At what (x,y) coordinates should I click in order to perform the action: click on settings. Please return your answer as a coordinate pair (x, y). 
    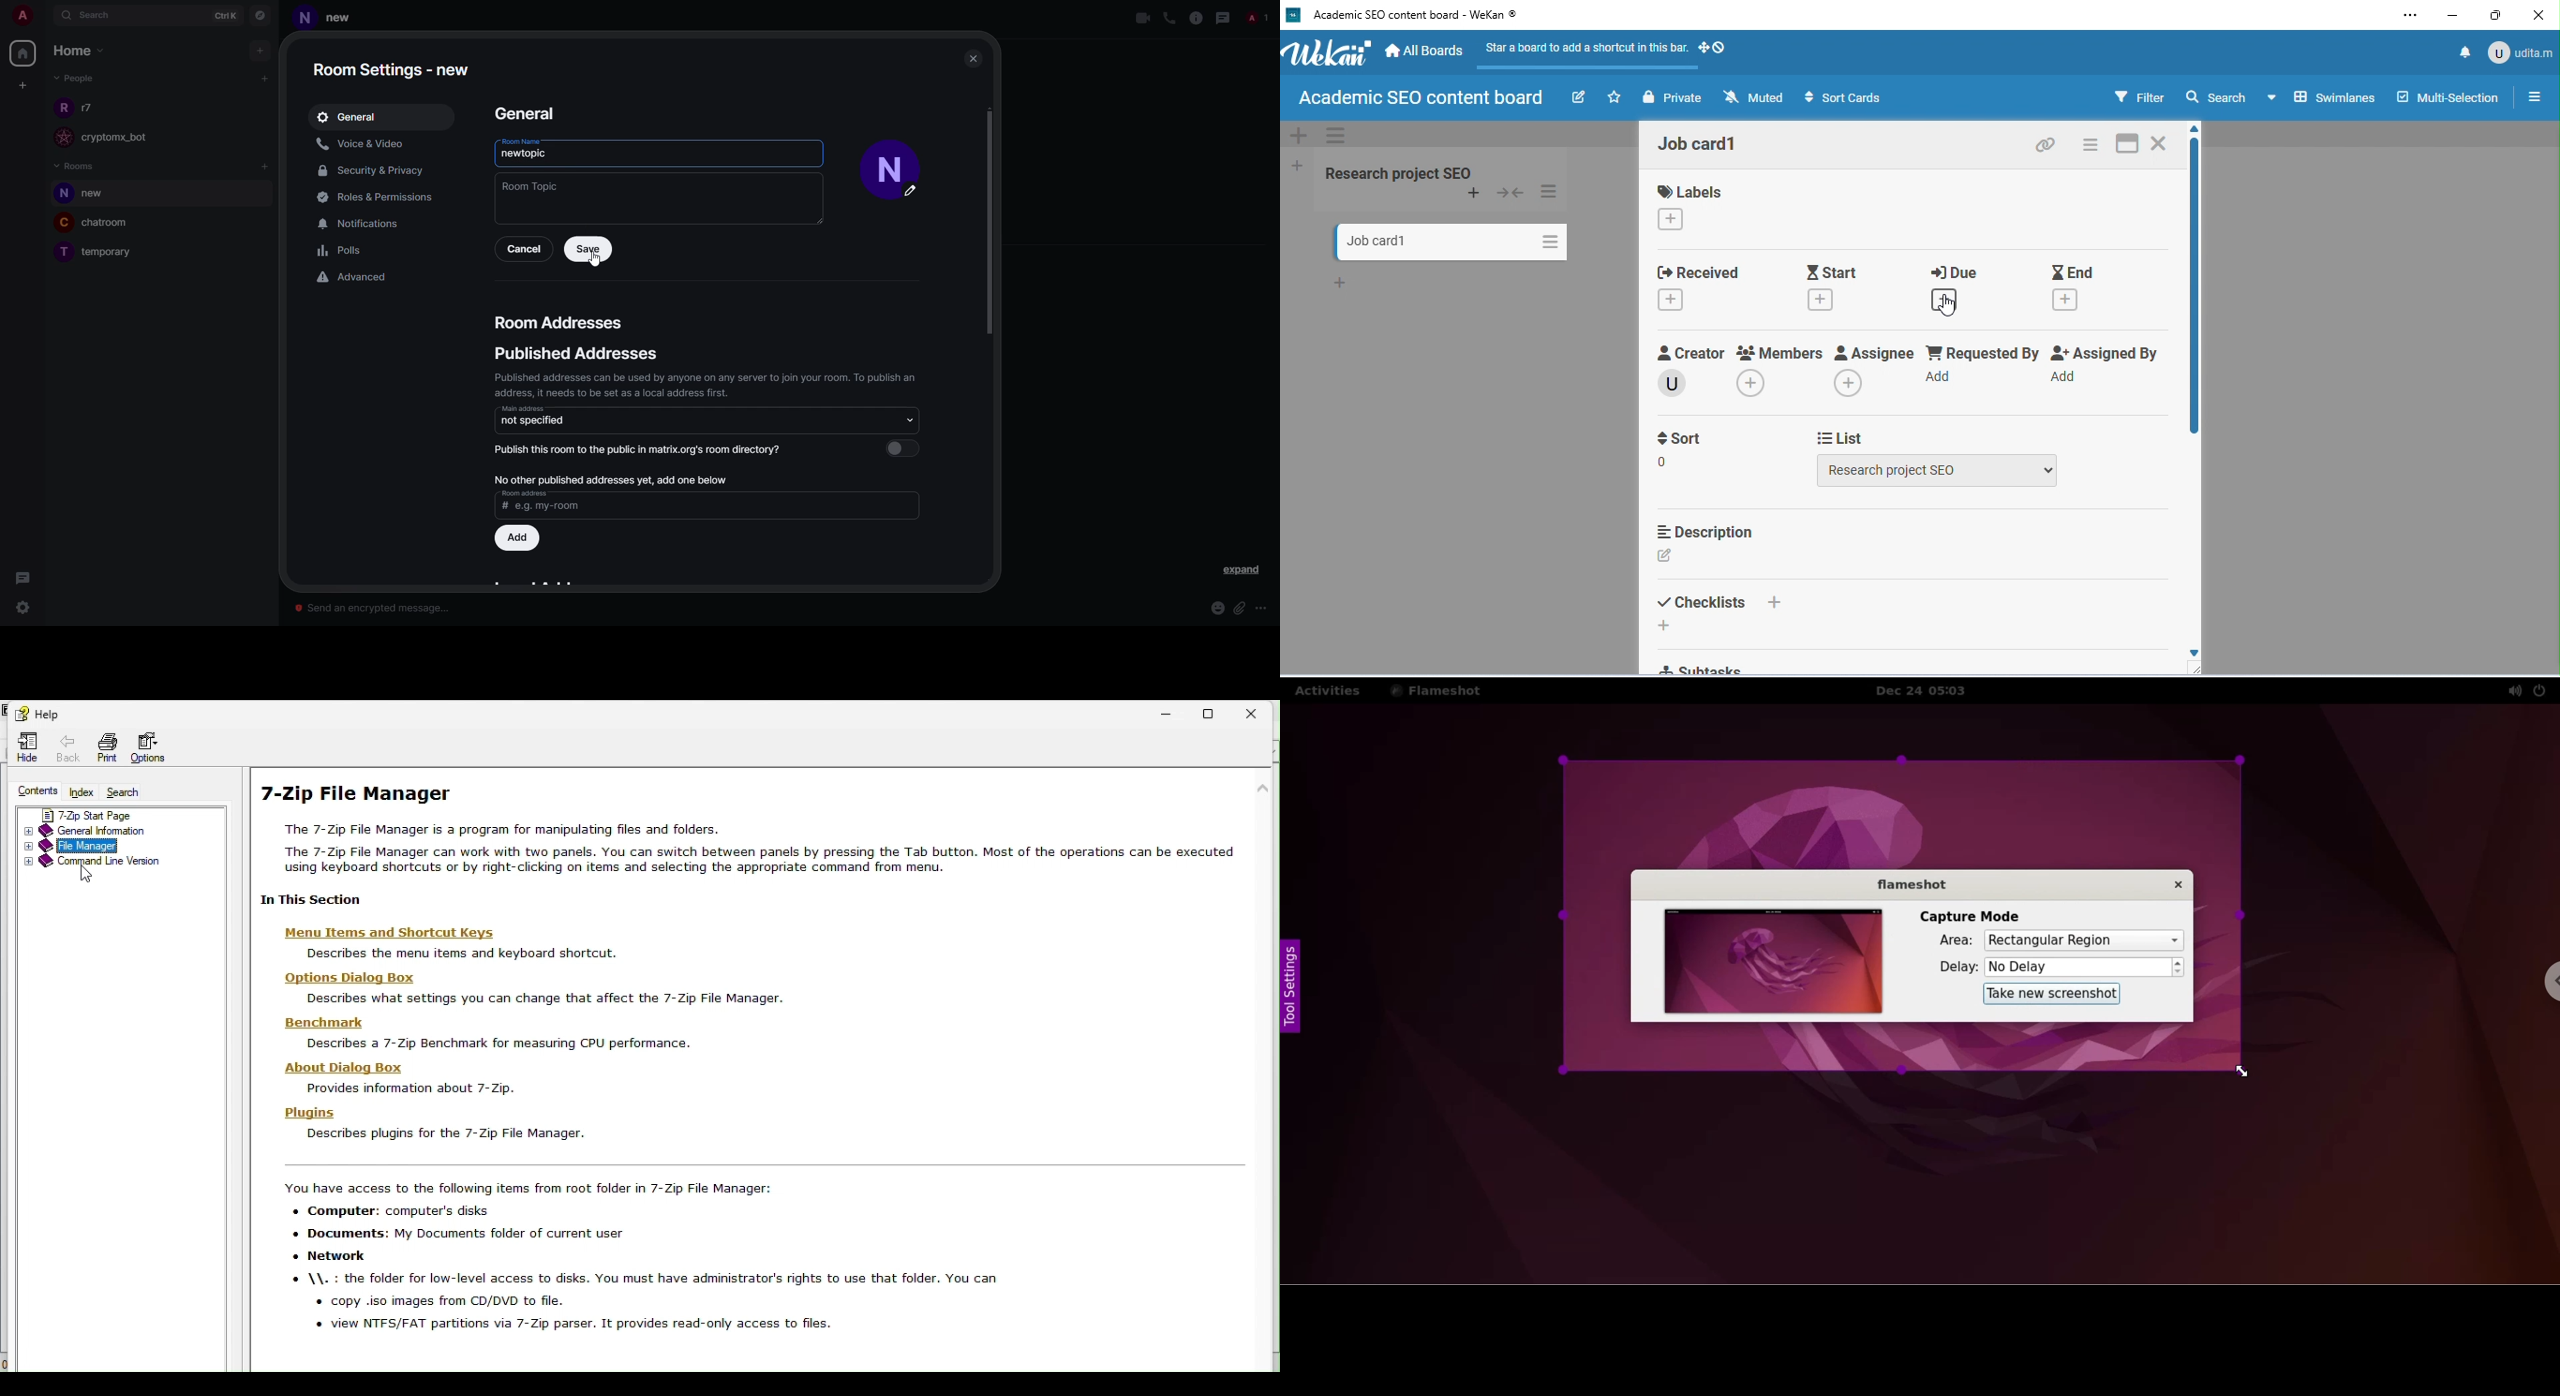
    Looking at the image, I should click on (24, 608).